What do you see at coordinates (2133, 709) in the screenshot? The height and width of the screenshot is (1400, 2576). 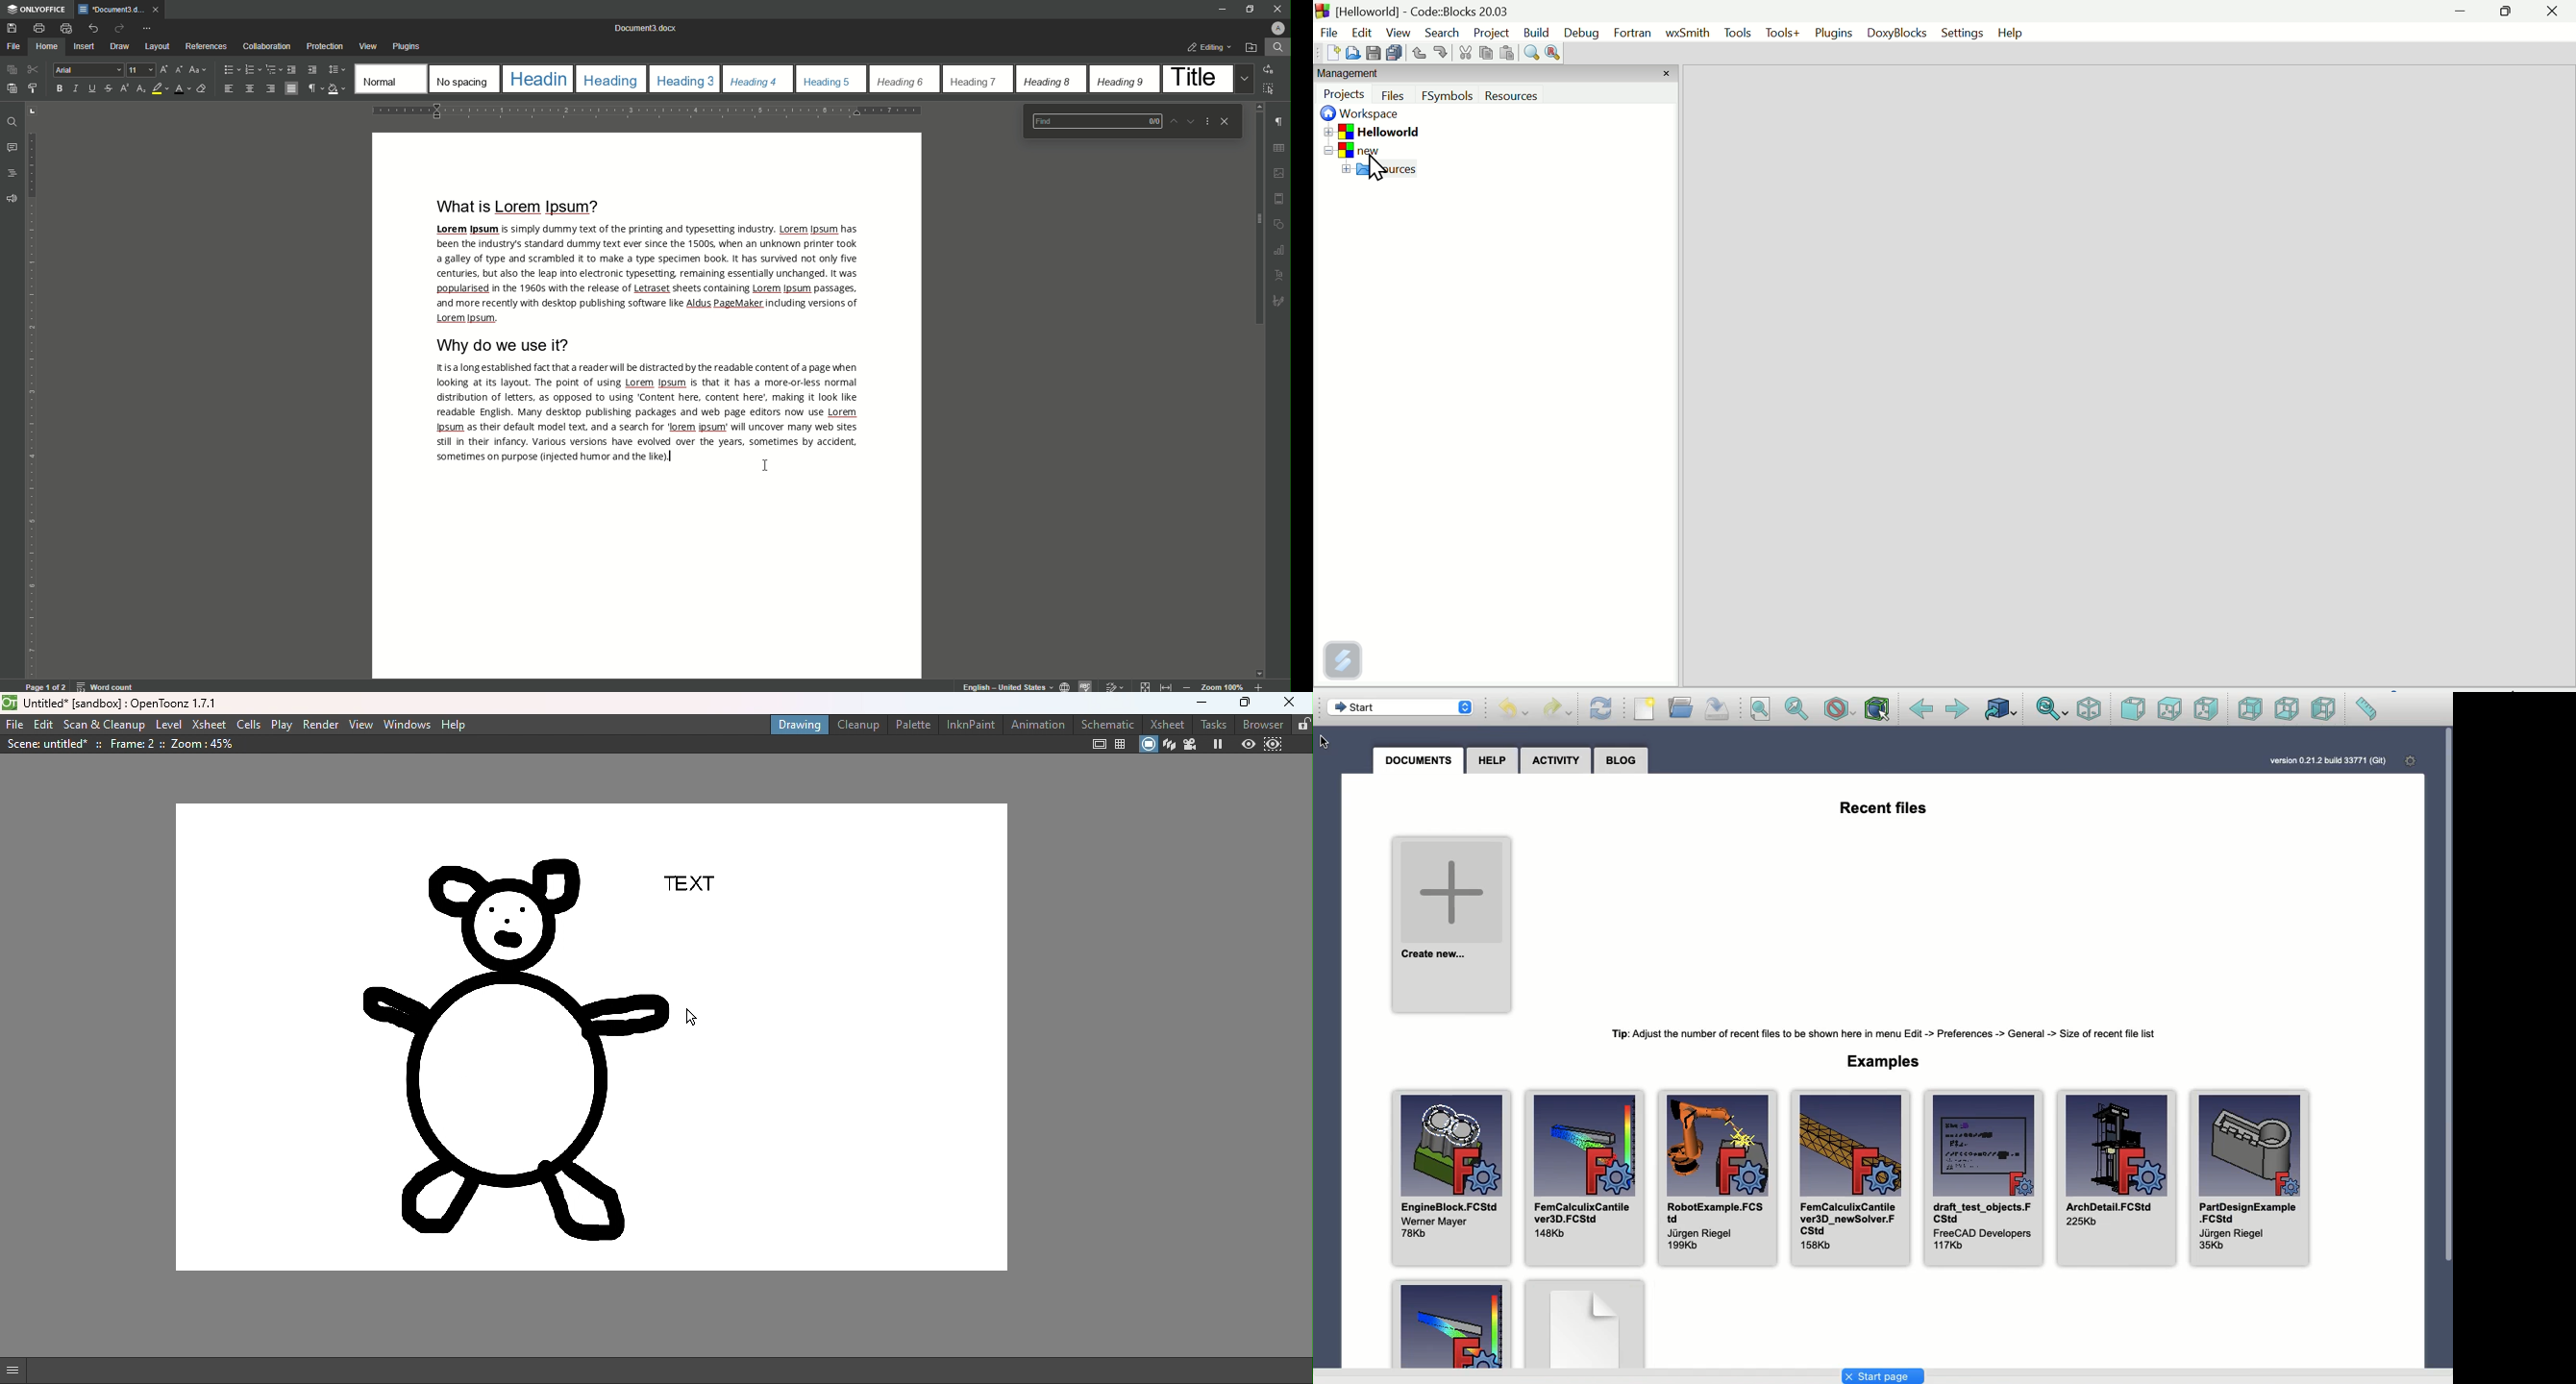 I see `Front` at bounding box center [2133, 709].